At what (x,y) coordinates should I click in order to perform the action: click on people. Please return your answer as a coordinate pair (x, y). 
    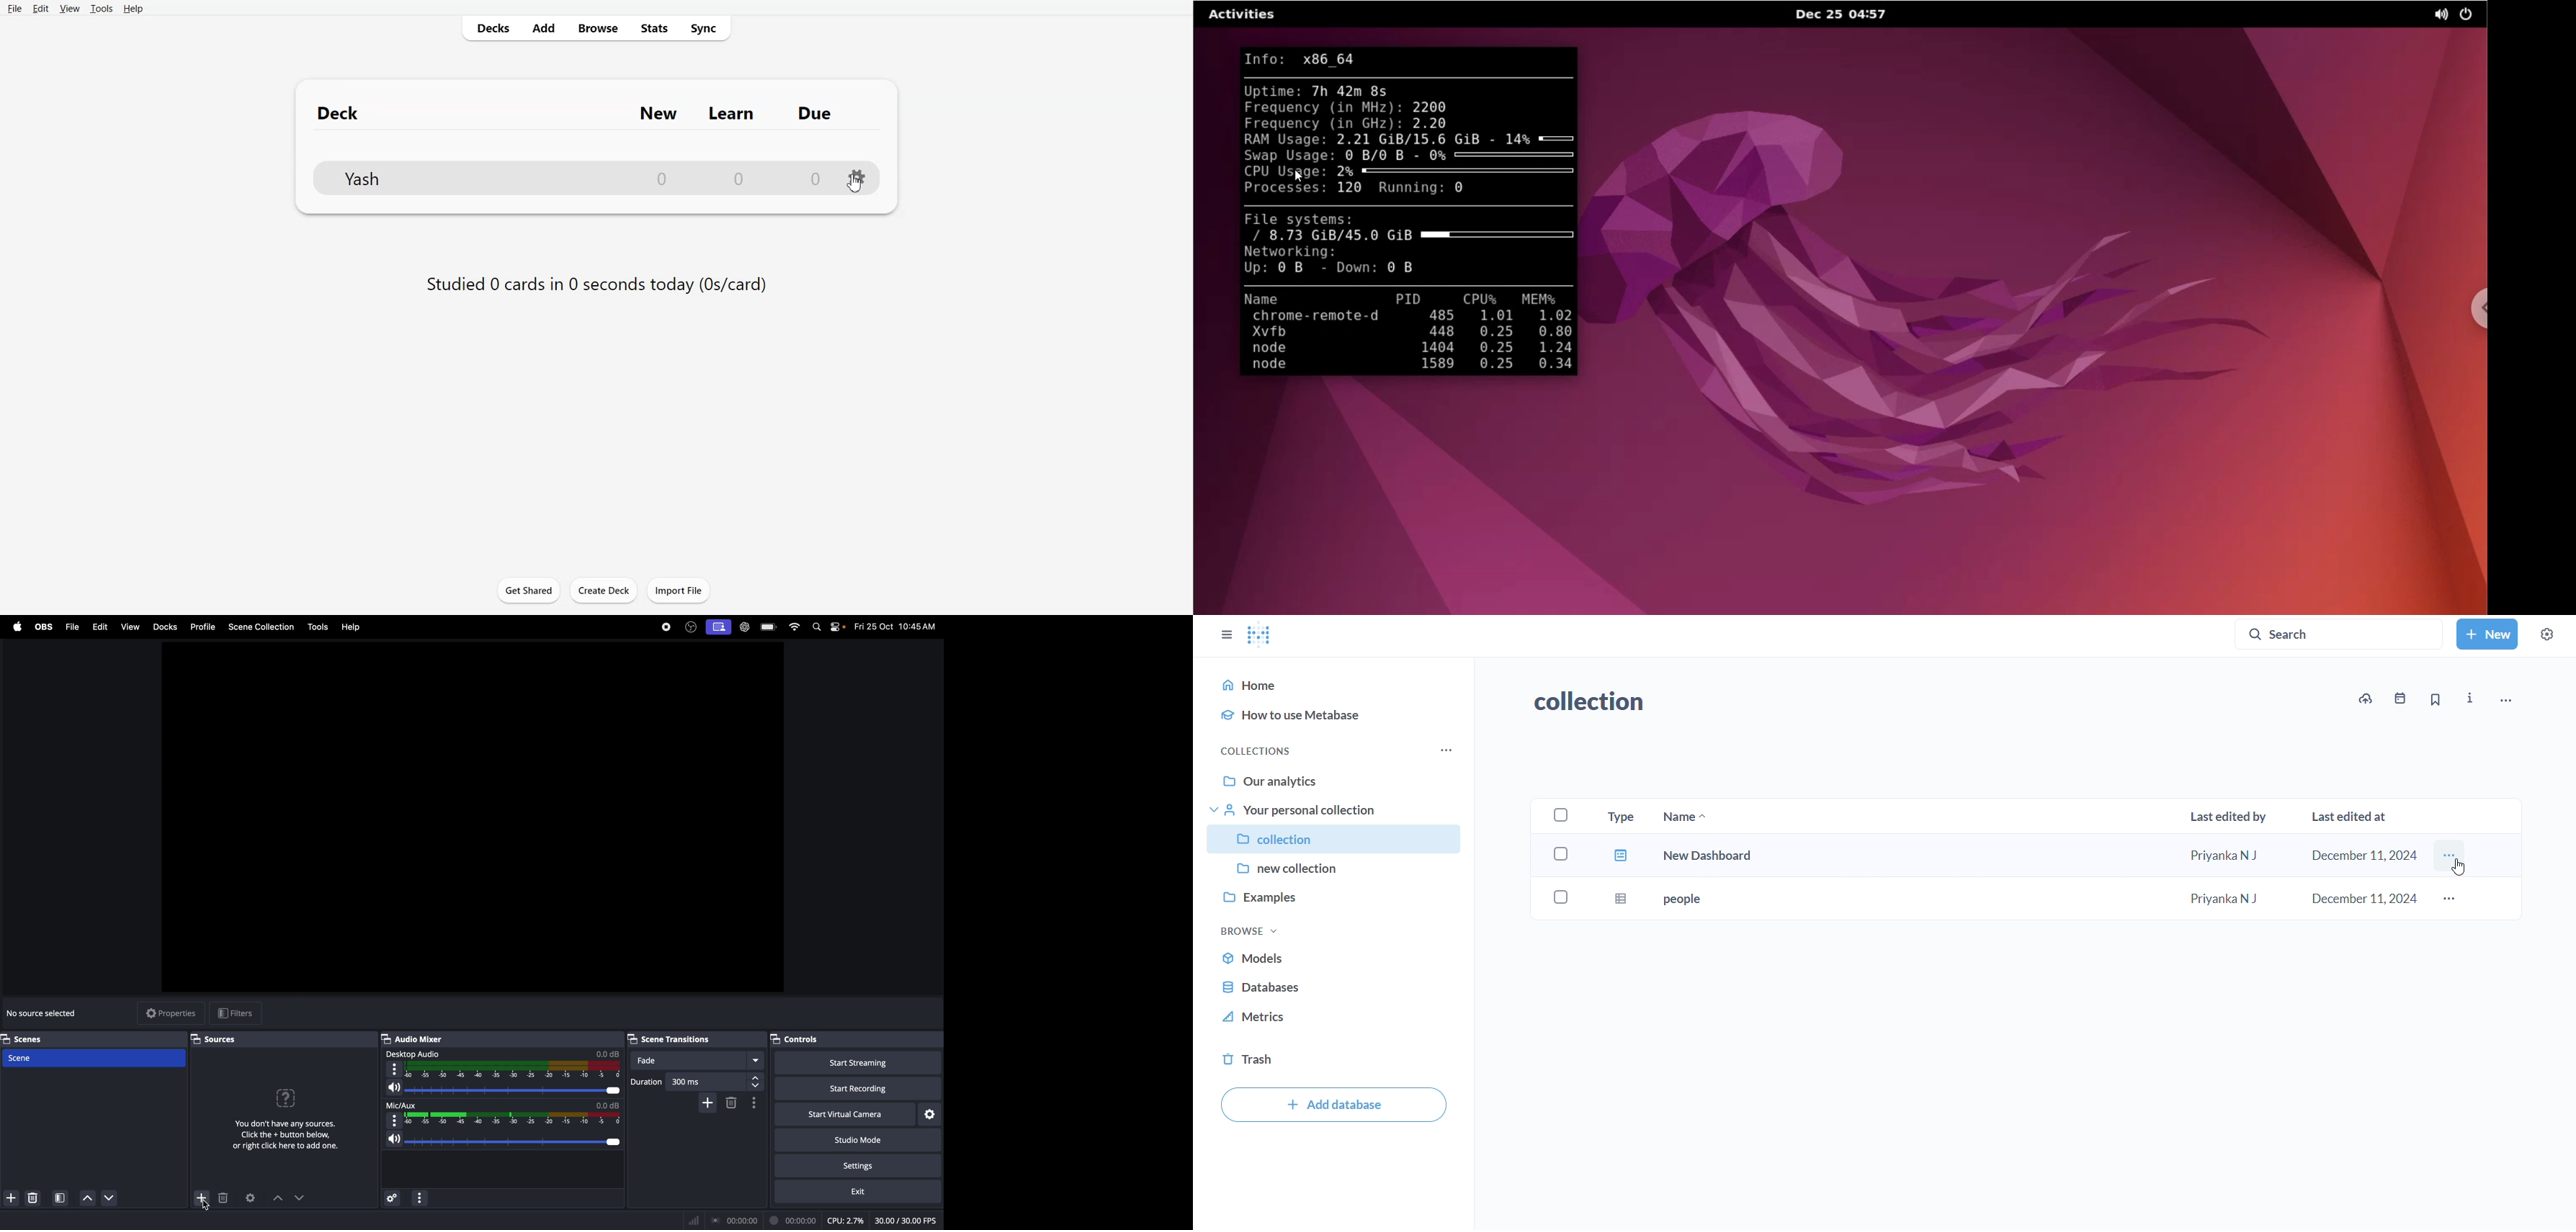
    Looking at the image, I should click on (2016, 899).